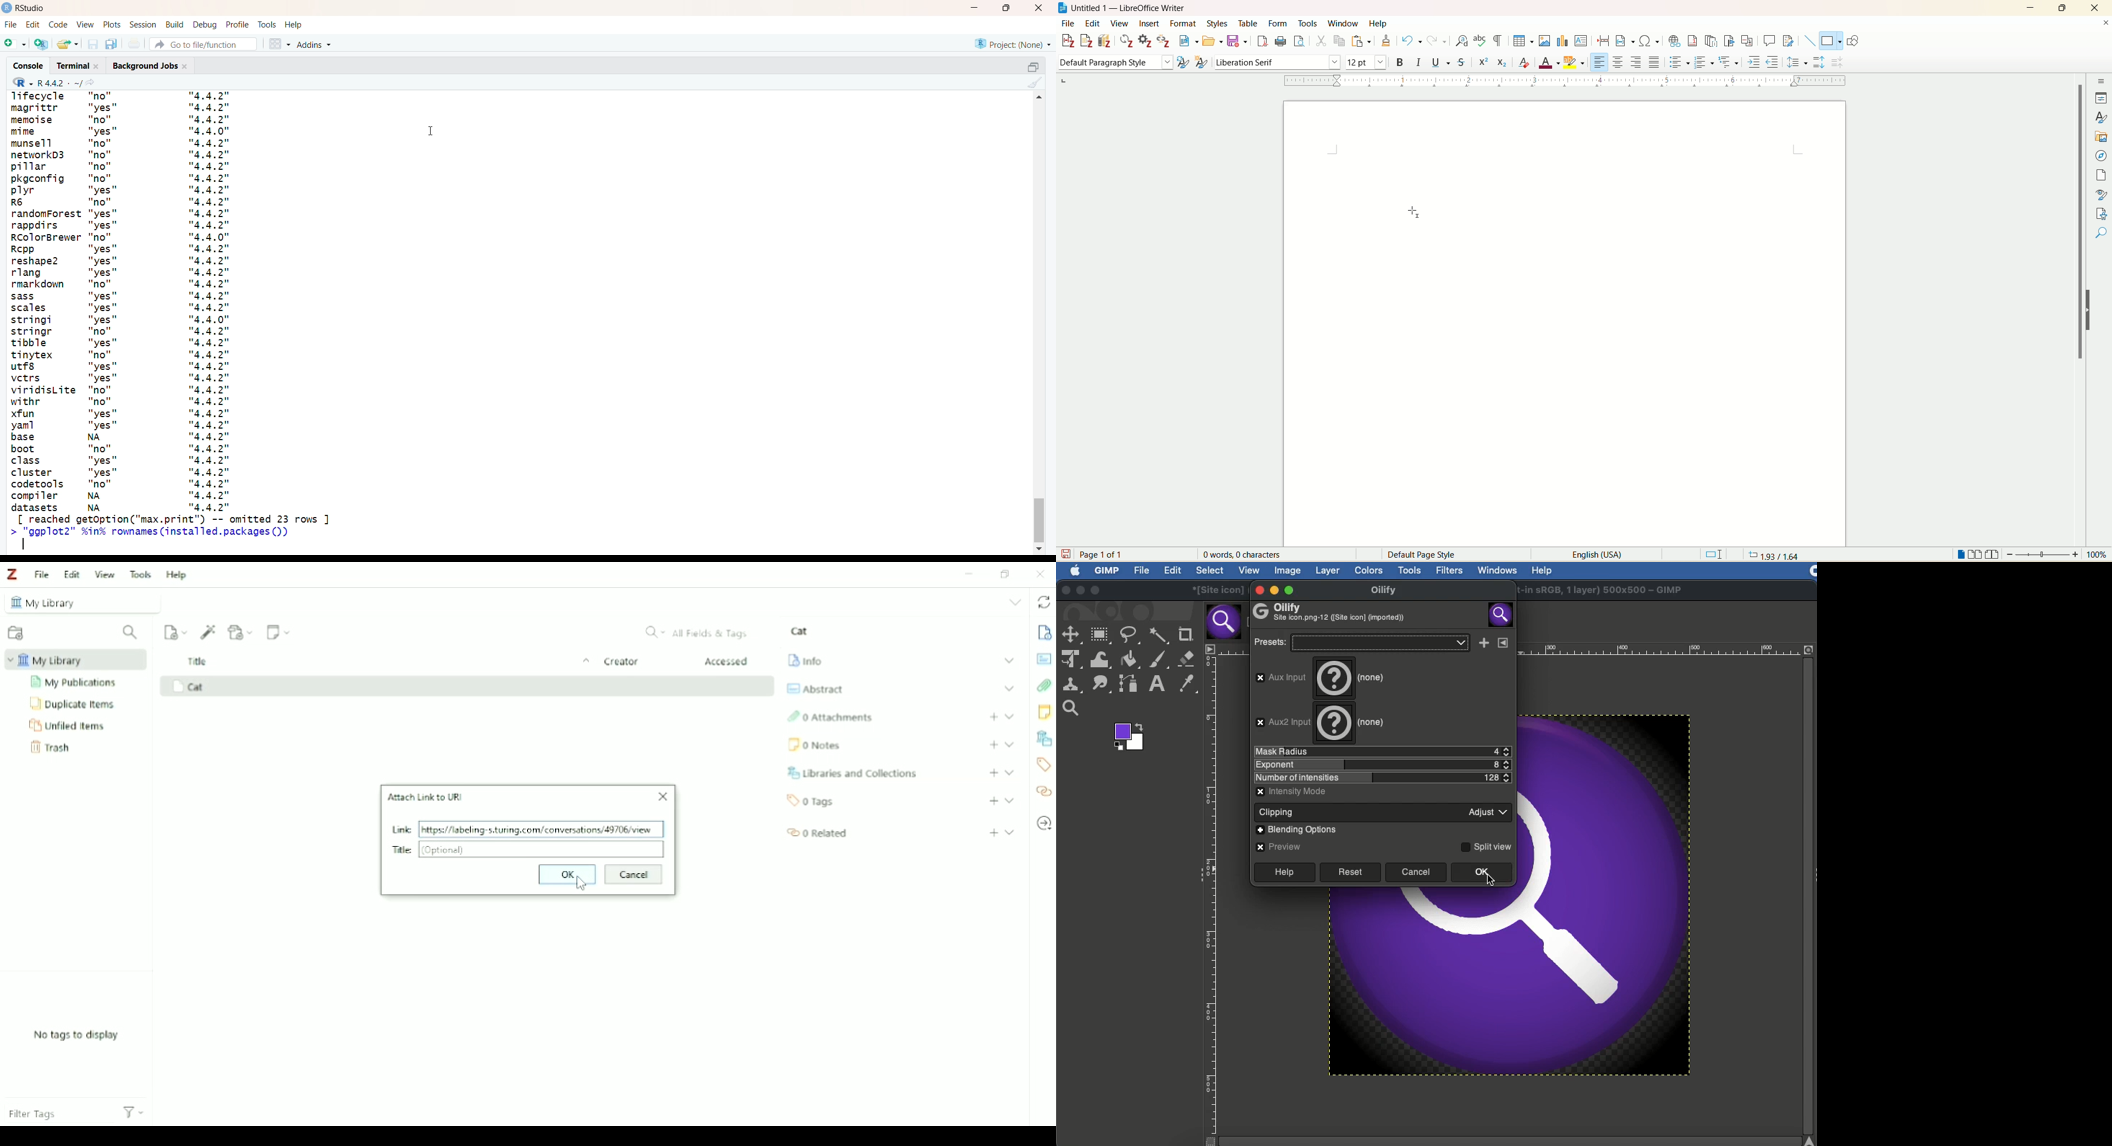 The height and width of the screenshot is (1148, 2128). What do you see at coordinates (1164, 41) in the screenshot?
I see `unlink citation` at bounding box center [1164, 41].